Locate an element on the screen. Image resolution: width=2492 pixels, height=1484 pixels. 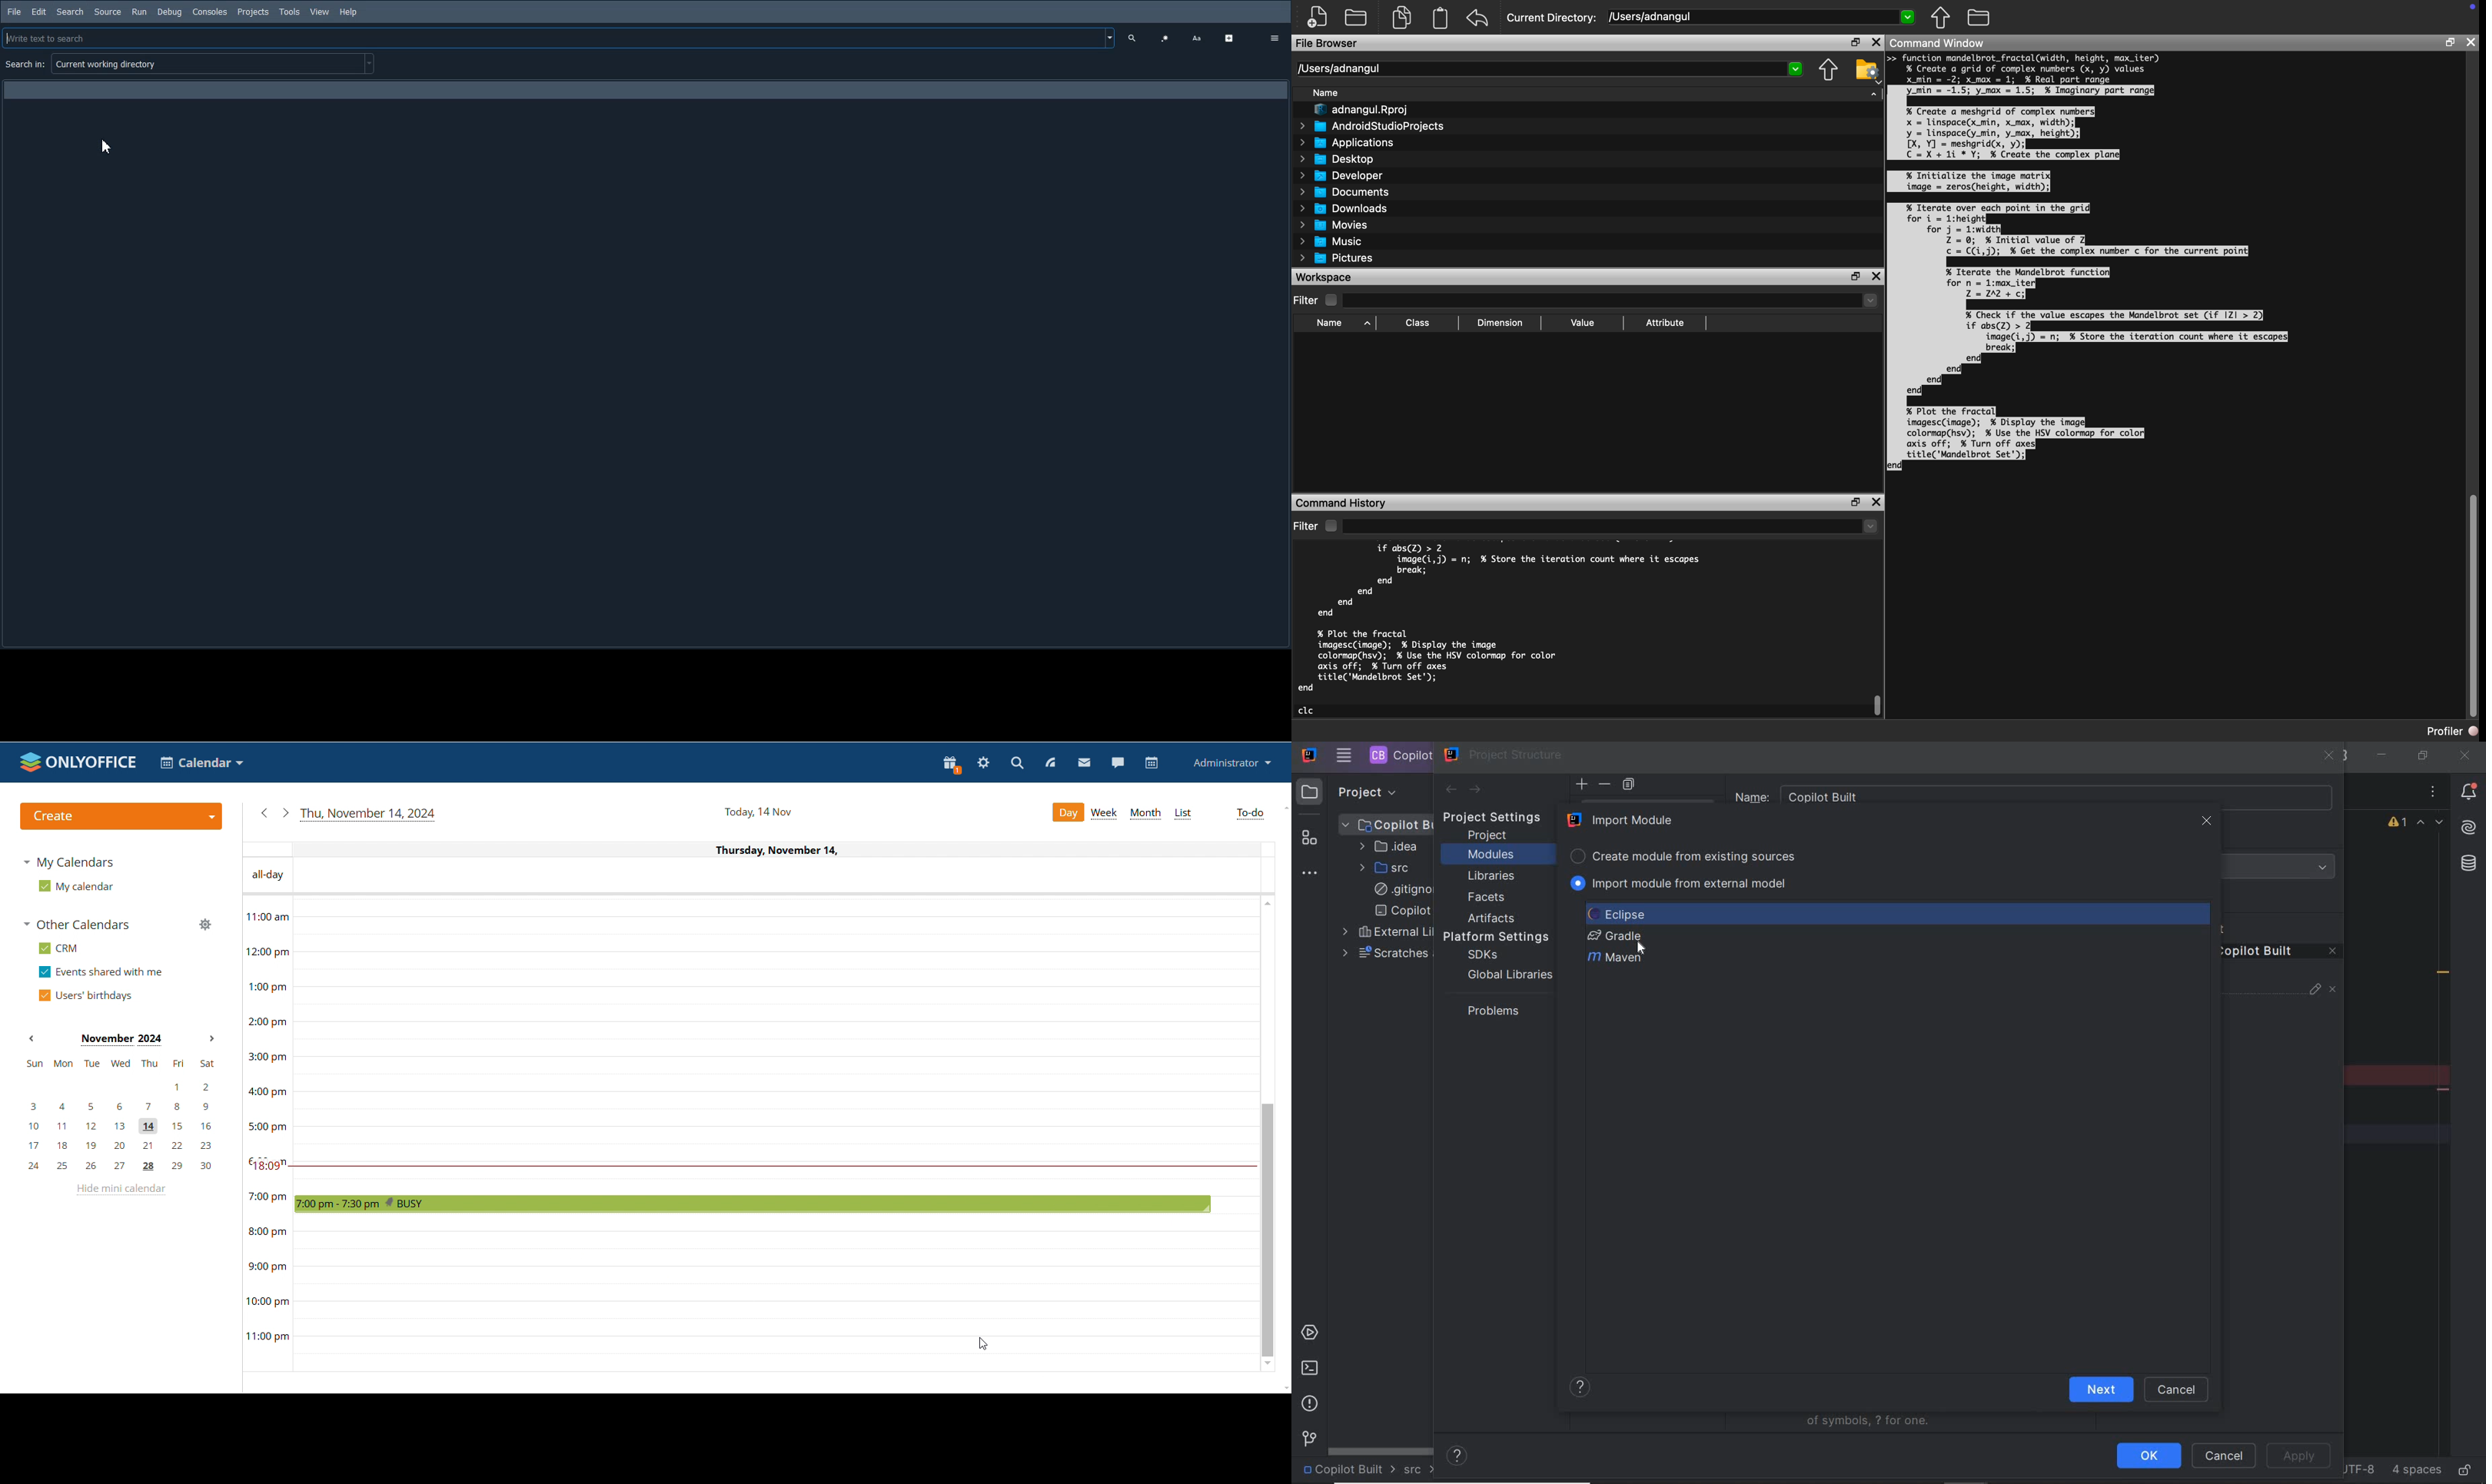
next is located at coordinates (2102, 1389).